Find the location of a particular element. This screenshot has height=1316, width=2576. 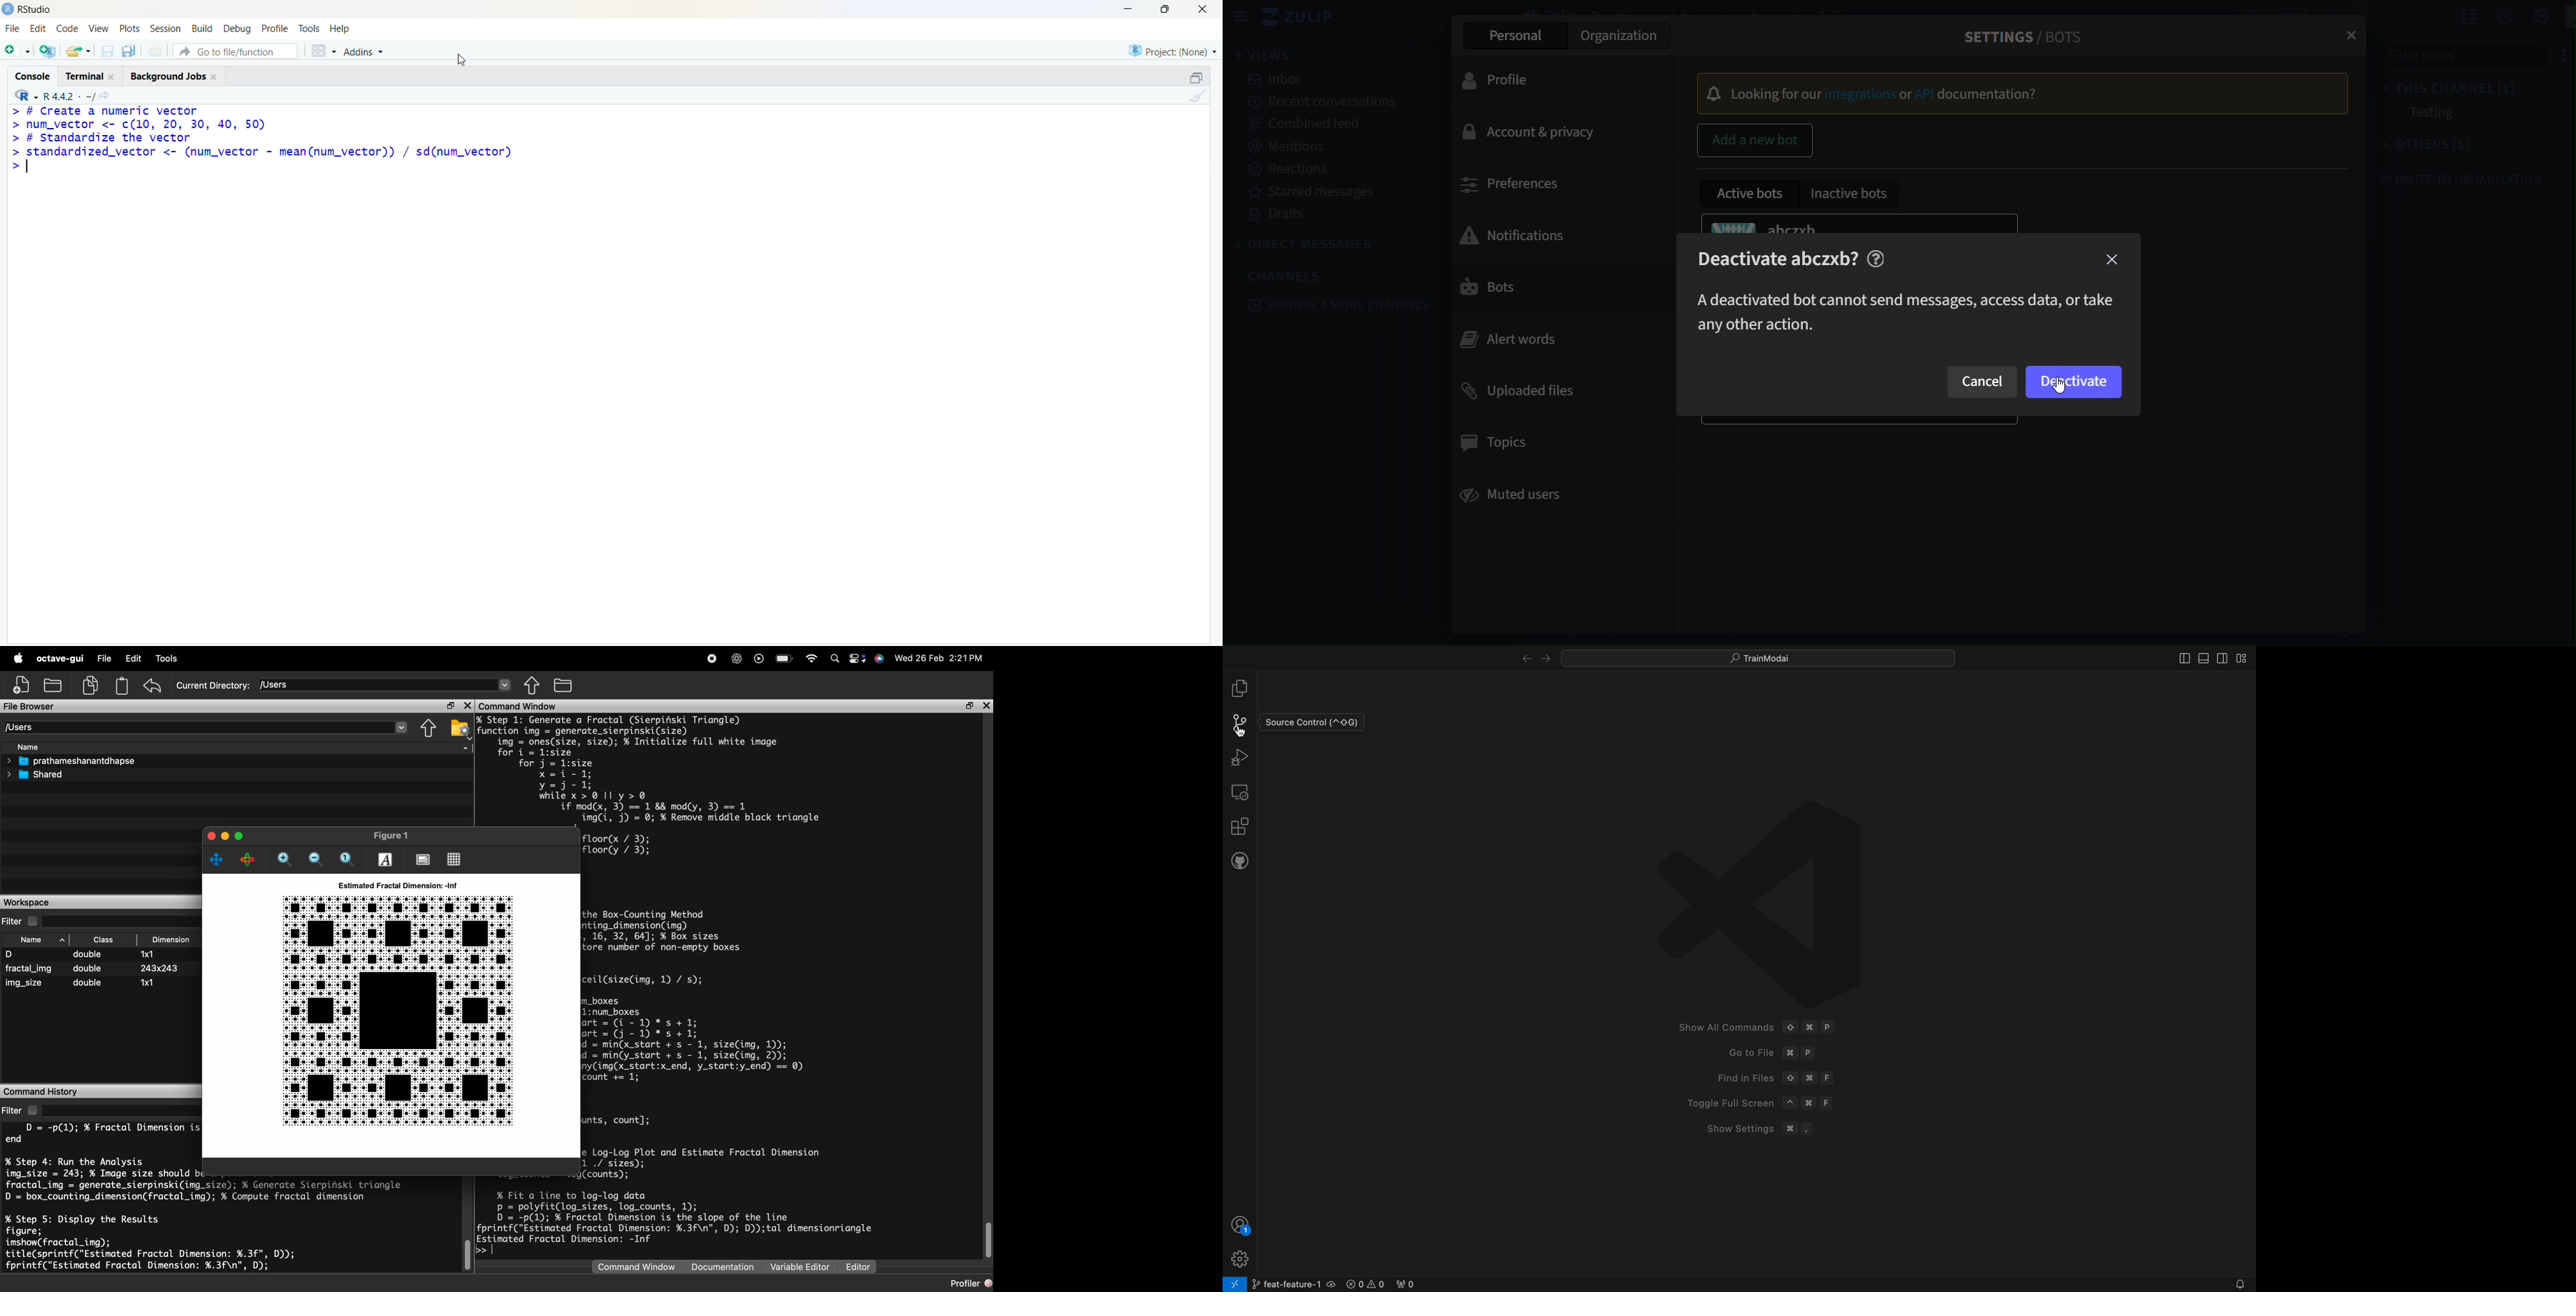

build is located at coordinates (203, 28).